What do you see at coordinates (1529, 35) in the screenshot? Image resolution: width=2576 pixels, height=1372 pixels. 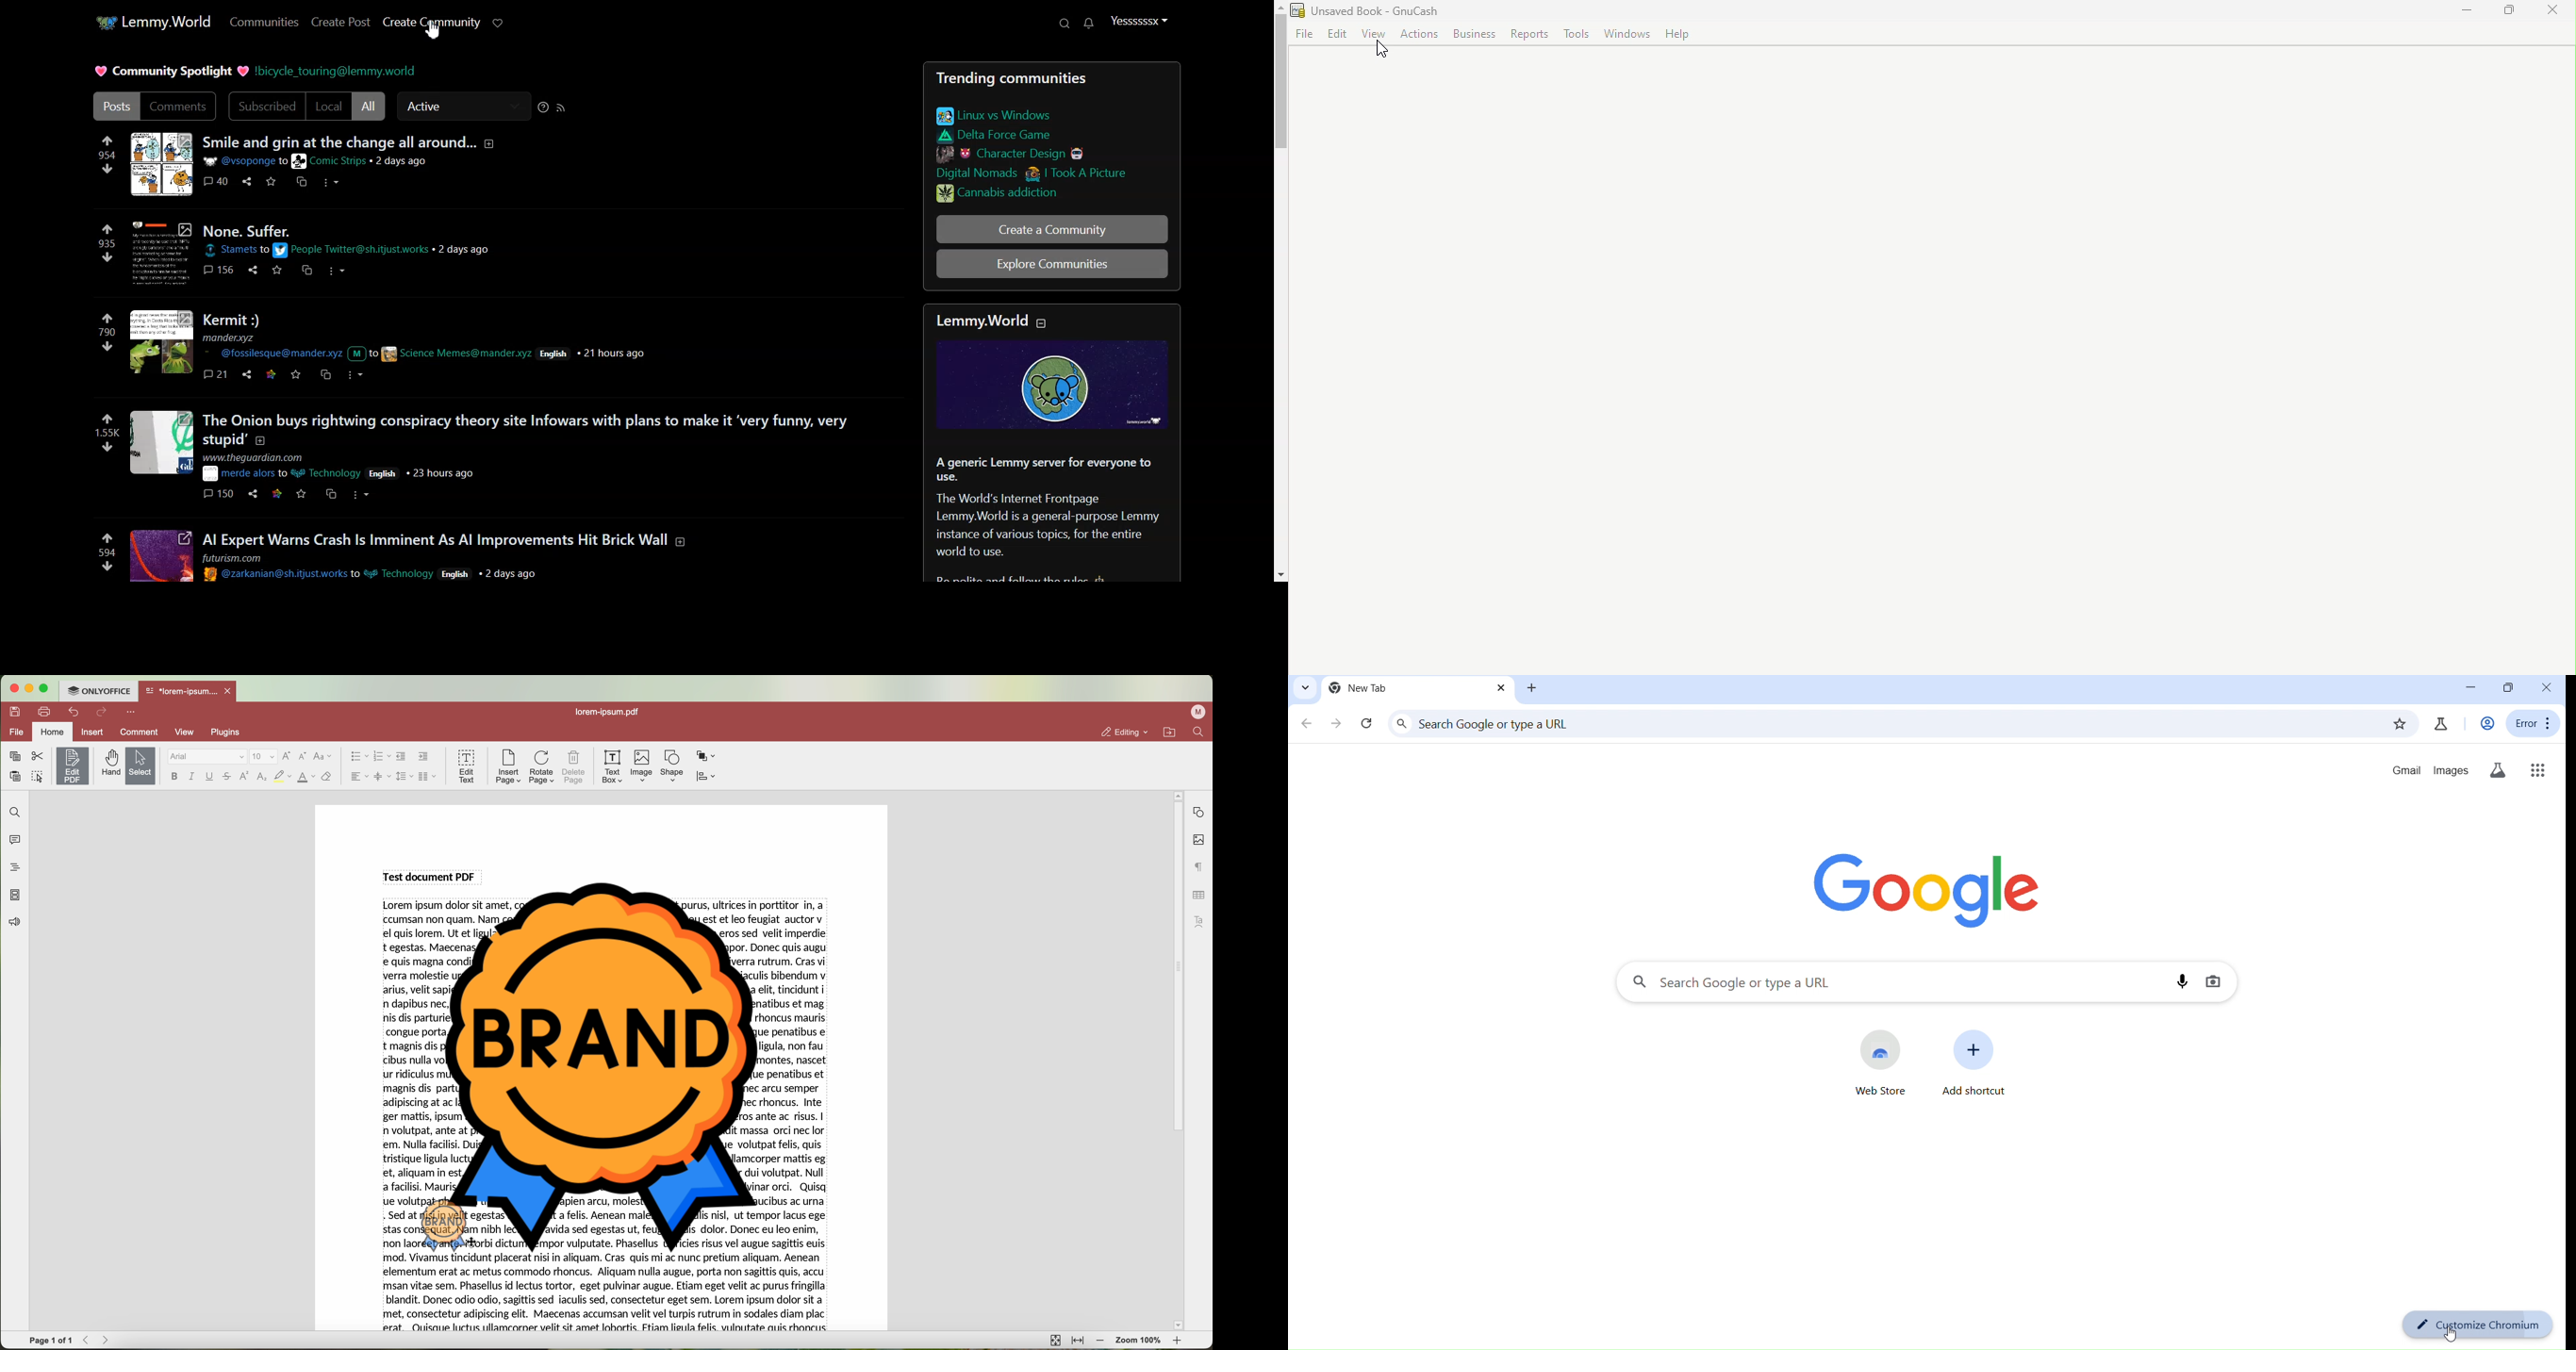 I see `Reports` at bounding box center [1529, 35].